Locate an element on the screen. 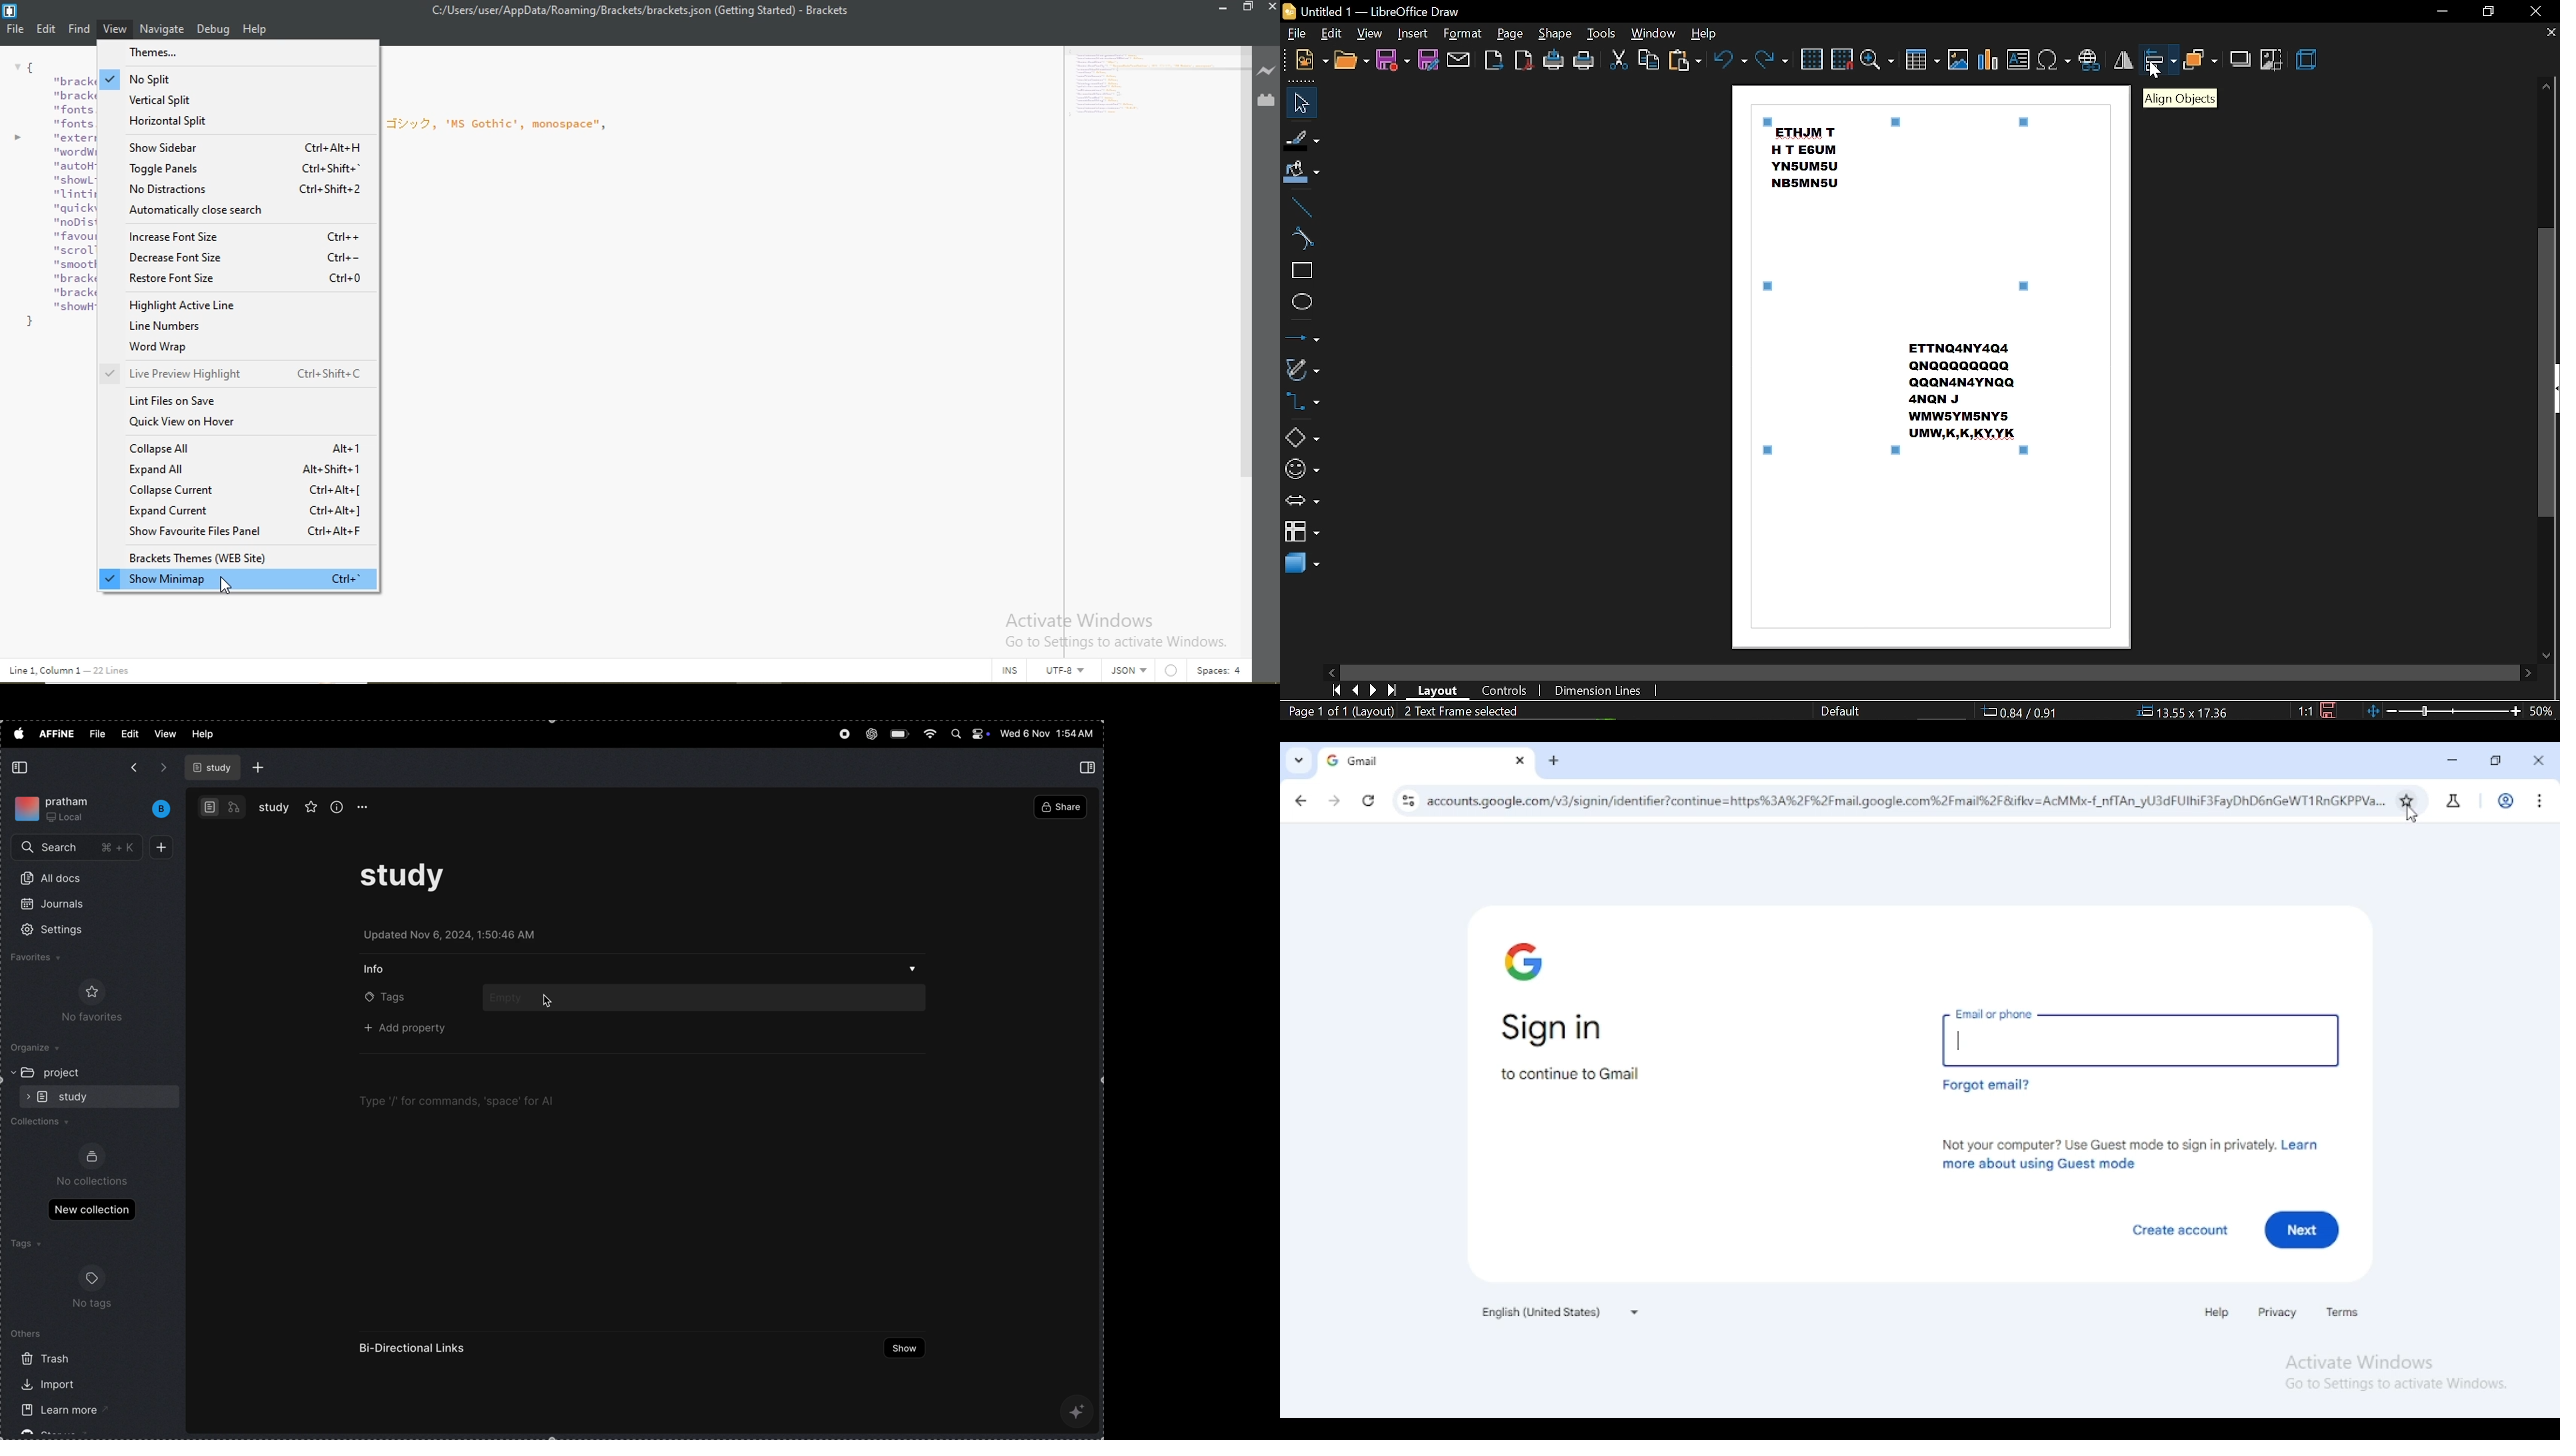 The image size is (2576, 1456). default is located at coordinates (1840, 711).